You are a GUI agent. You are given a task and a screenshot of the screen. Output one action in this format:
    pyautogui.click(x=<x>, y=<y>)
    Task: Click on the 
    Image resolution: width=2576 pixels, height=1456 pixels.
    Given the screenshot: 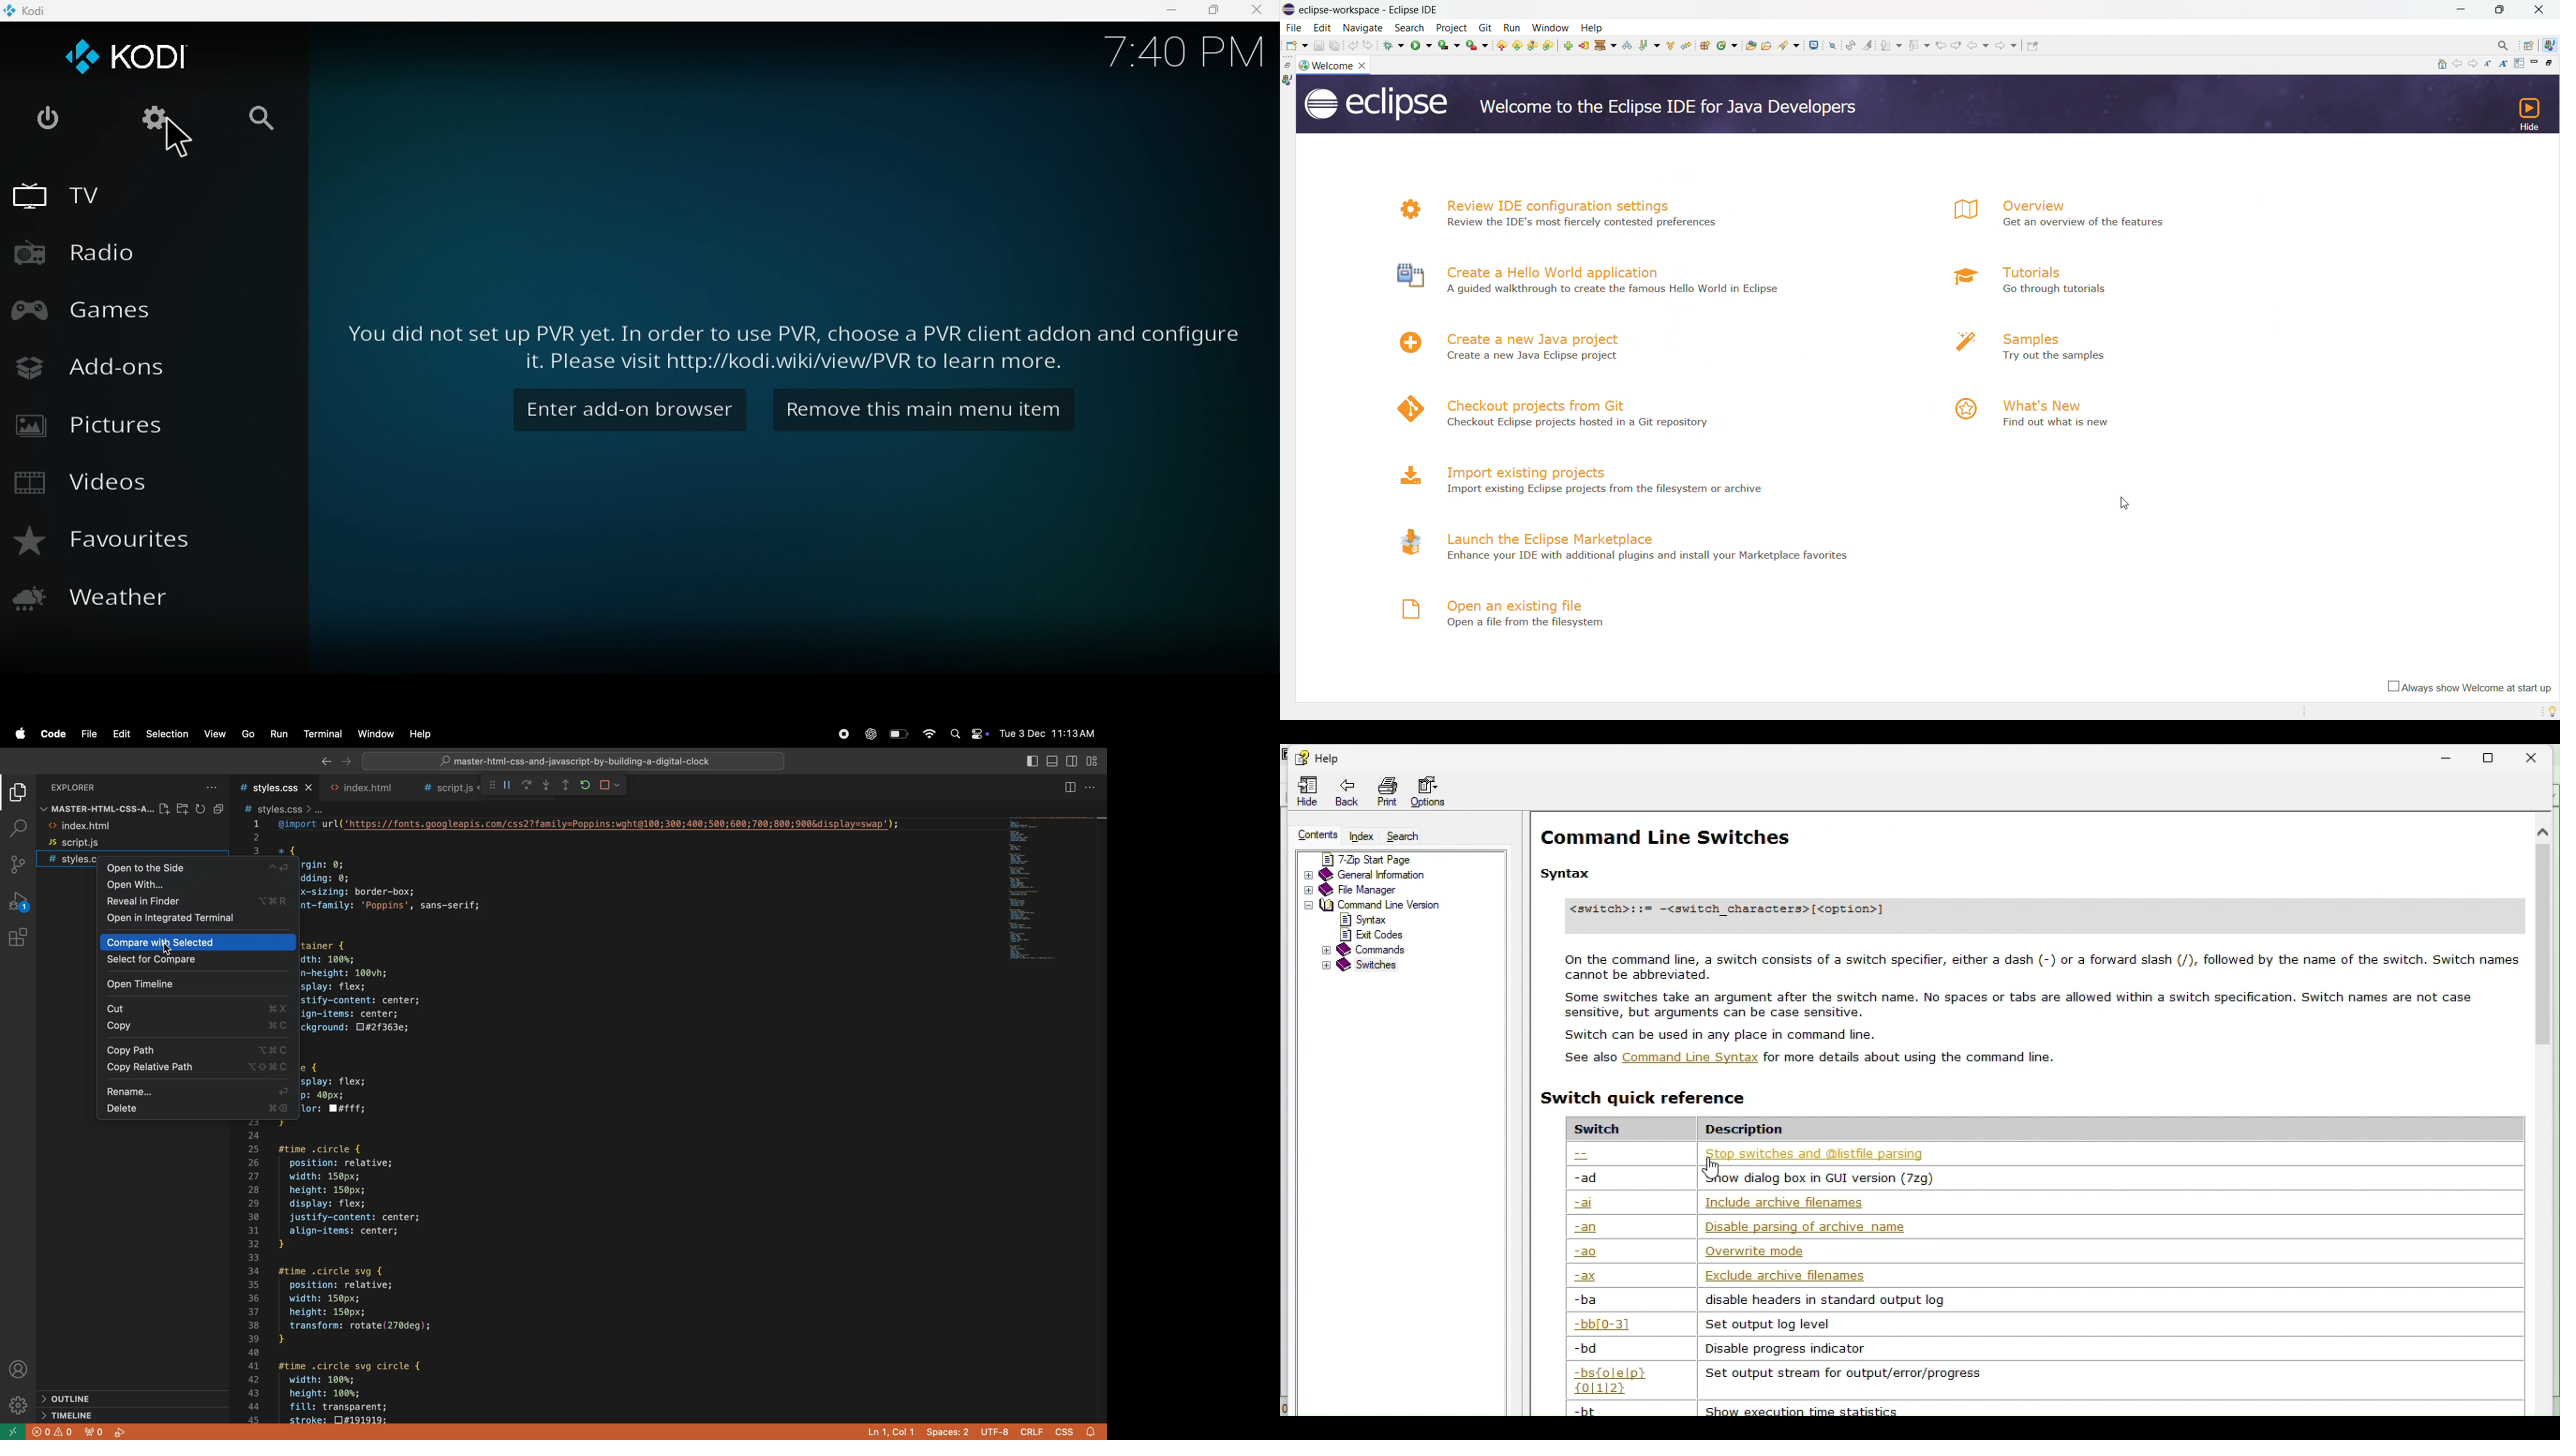 What is the action you would take?
    pyautogui.click(x=2036, y=993)
    